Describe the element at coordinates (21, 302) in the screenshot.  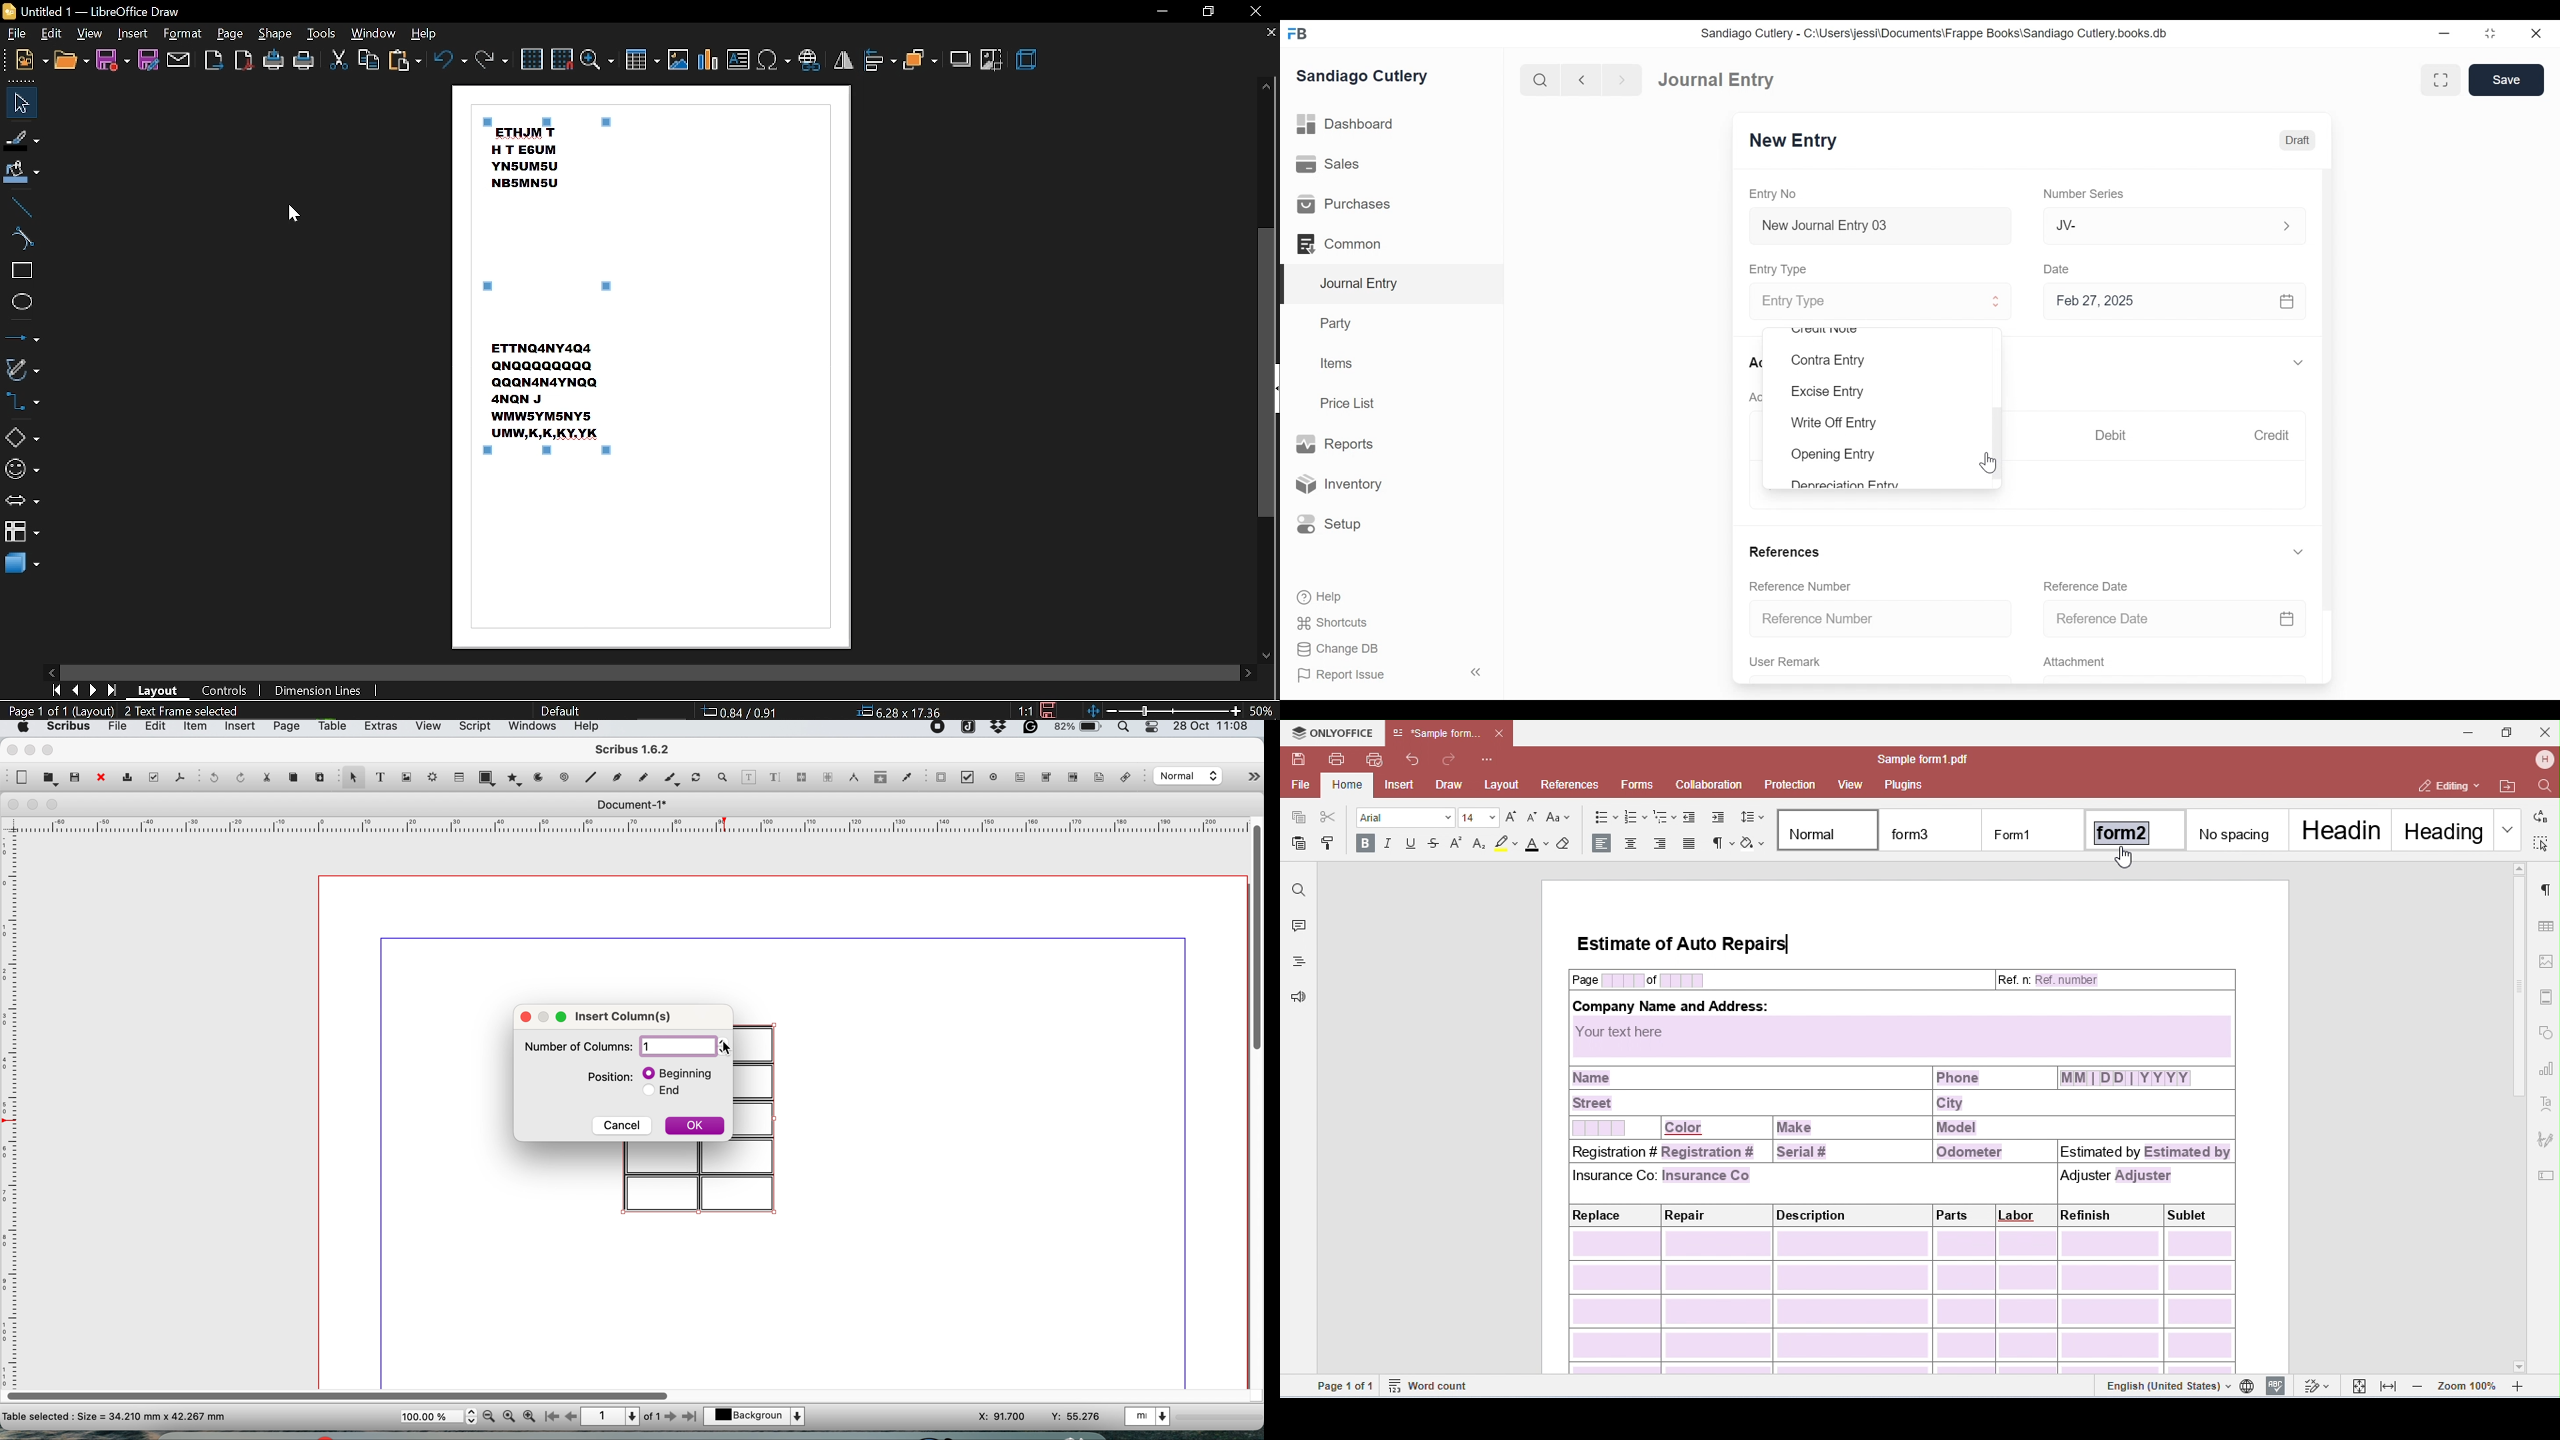
I see `ellipse` at that location.